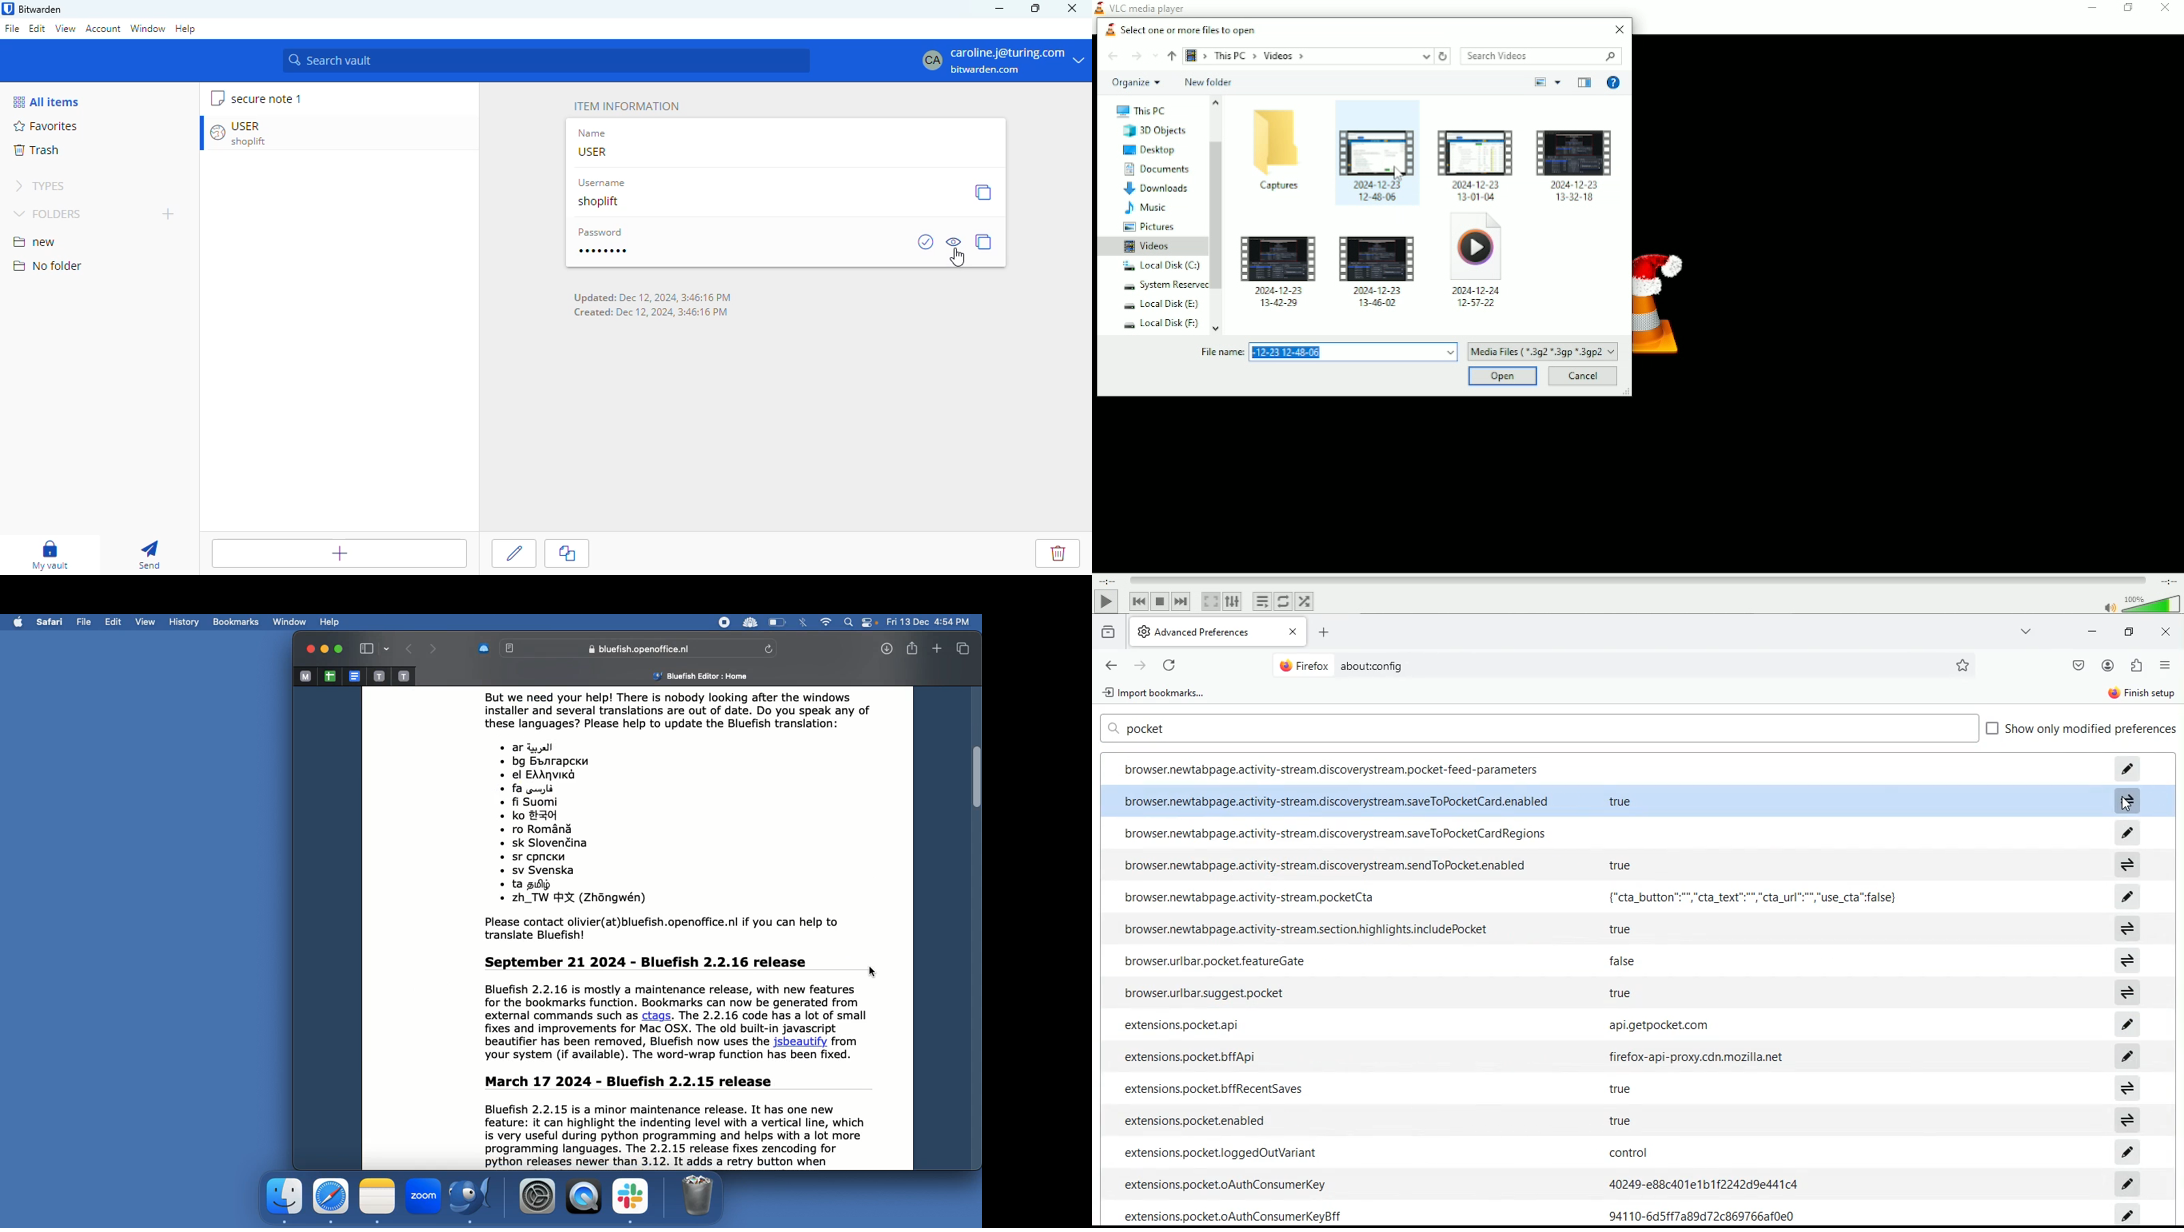 The width and height of the screenshot is (2184, 1232). What do you see at coordinates (955, 237) in the screenshot?
I see `toggle visibility` at bounding box center [955, 237].